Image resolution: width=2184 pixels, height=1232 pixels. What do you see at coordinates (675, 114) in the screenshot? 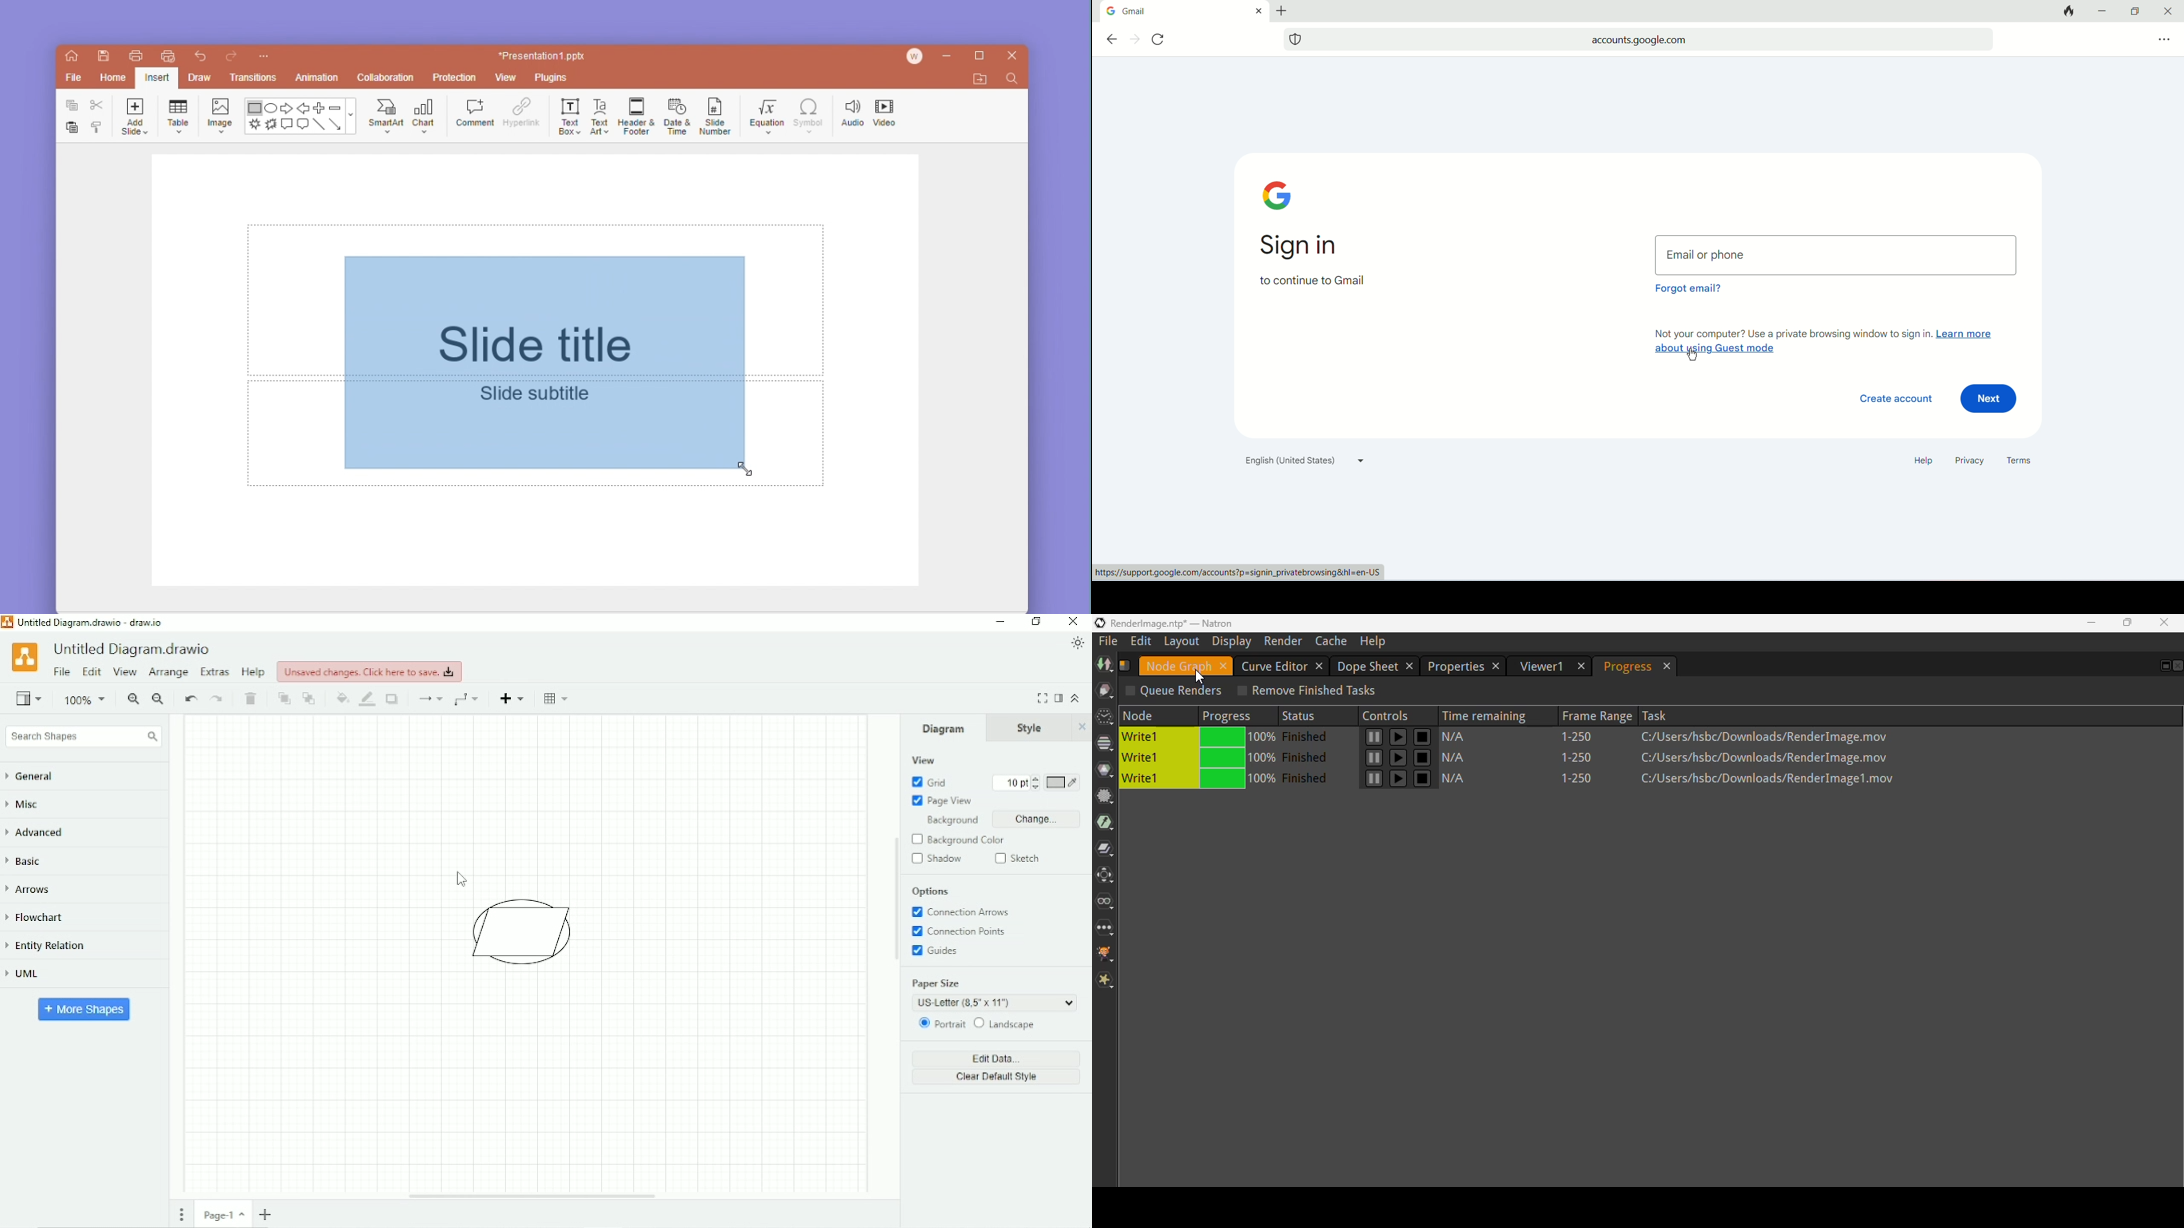
I see `date and time` at bounding box center [675, 114].